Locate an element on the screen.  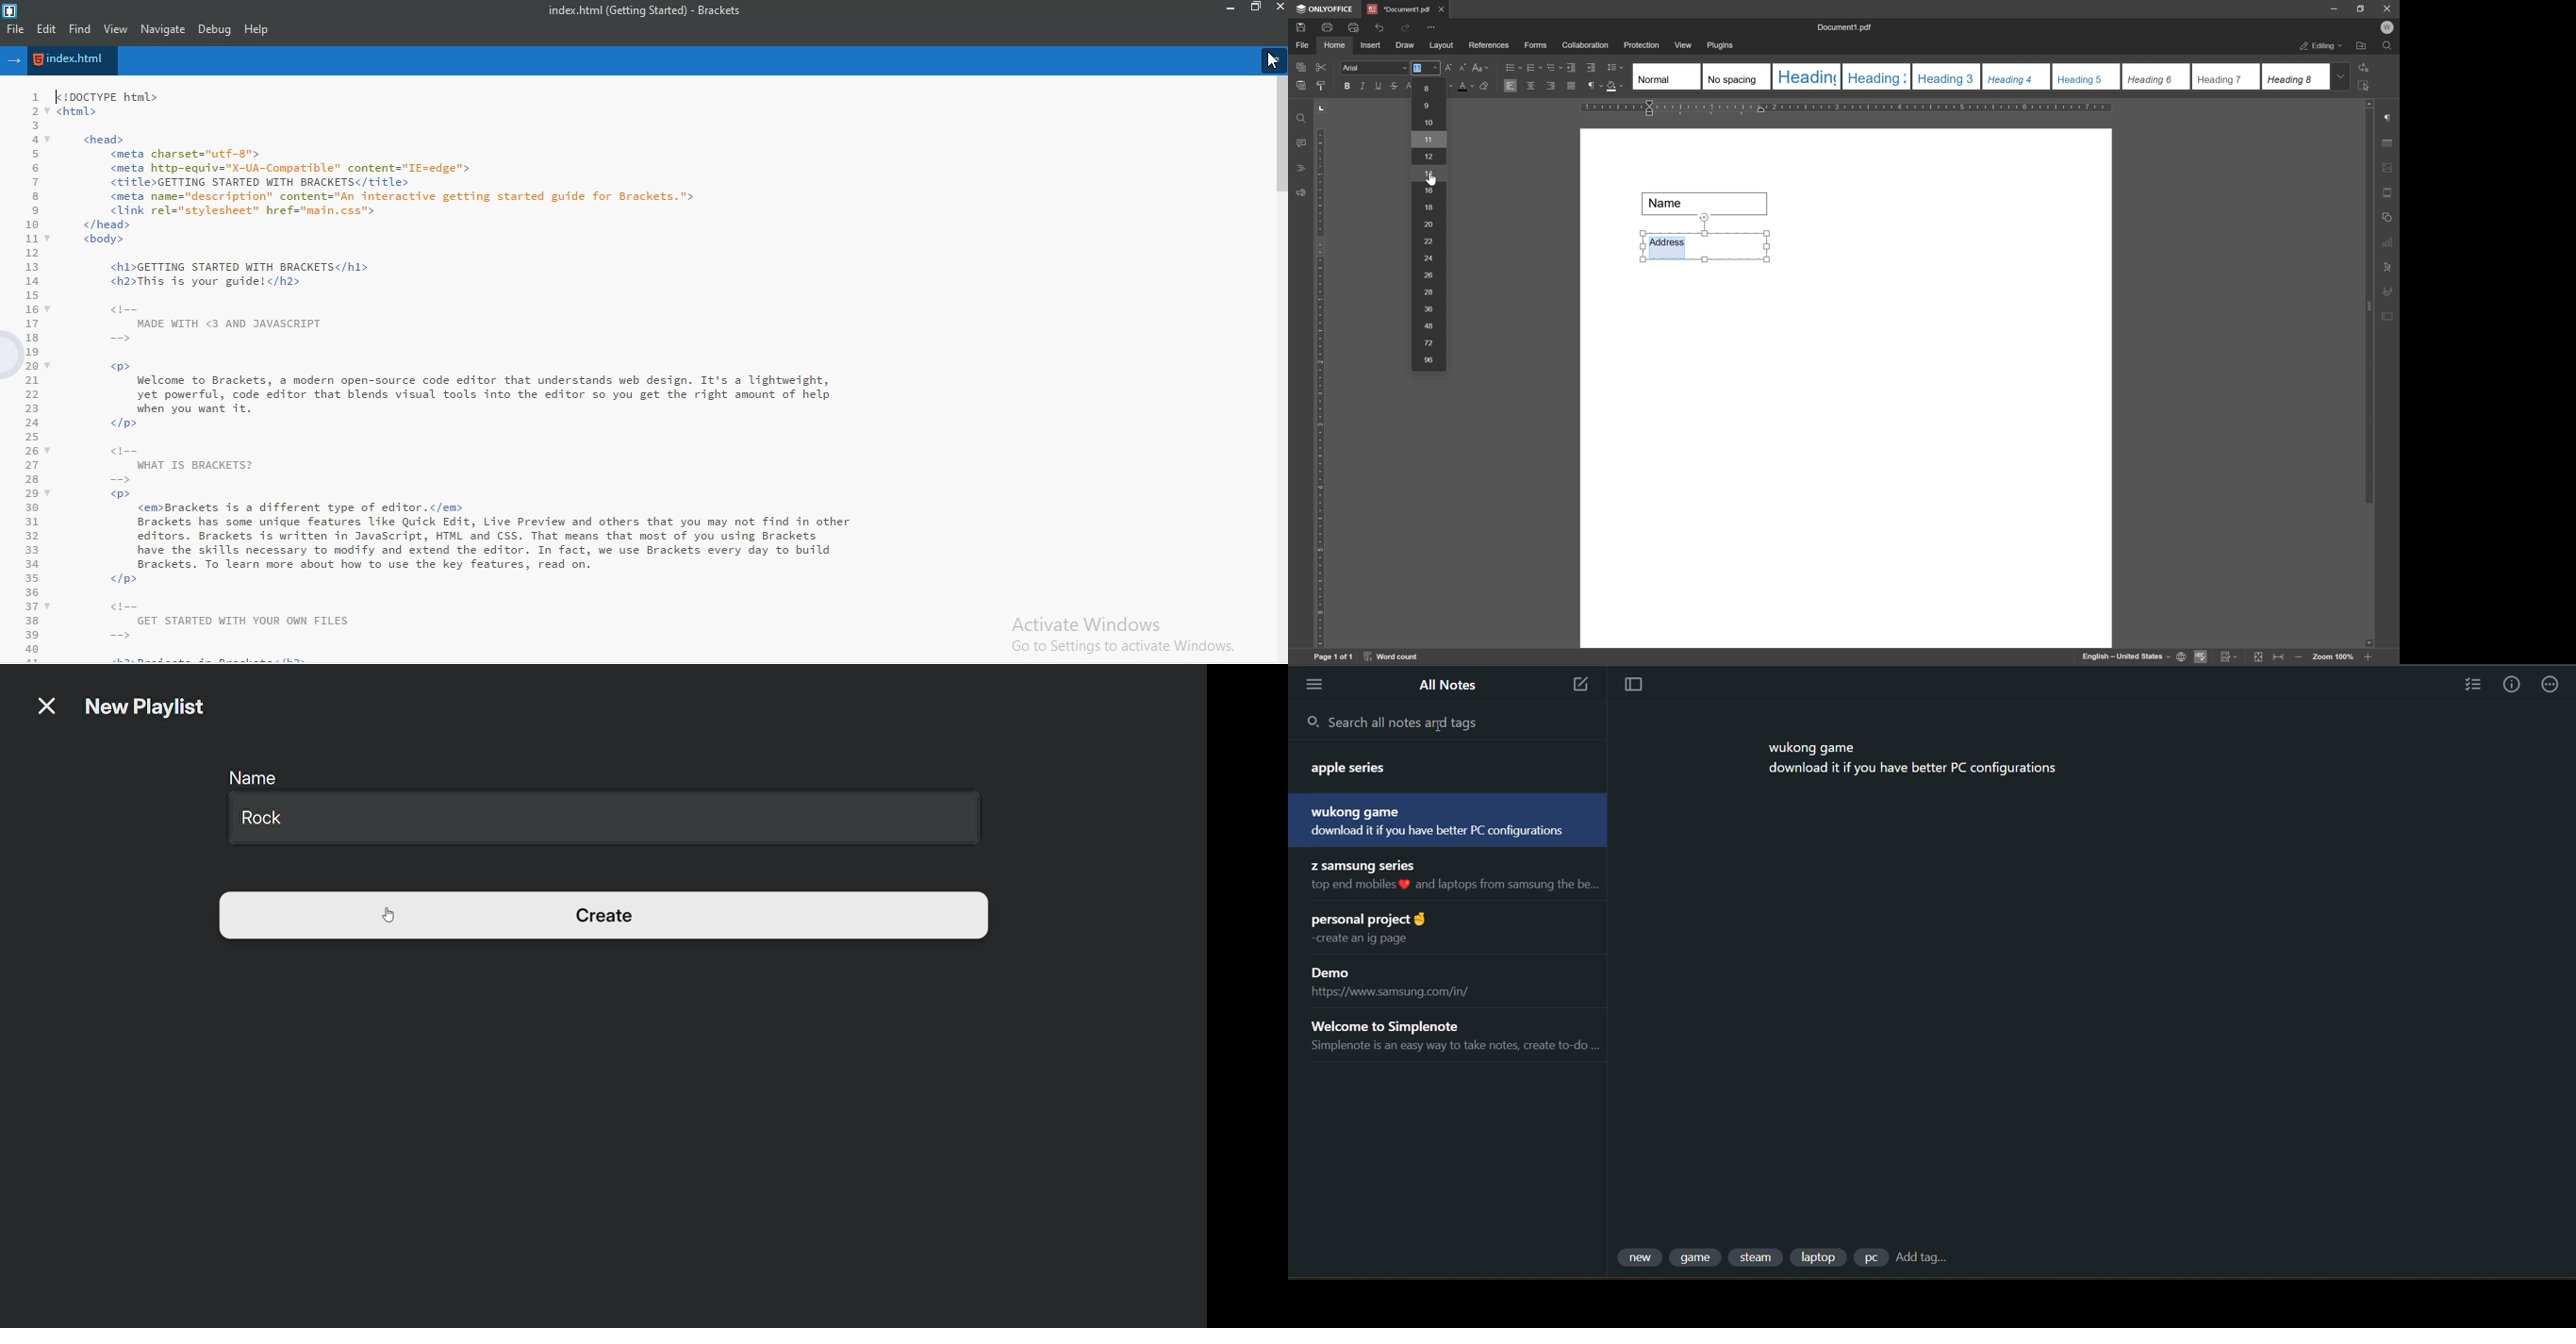
insert is located at coordinates (1370, 46).